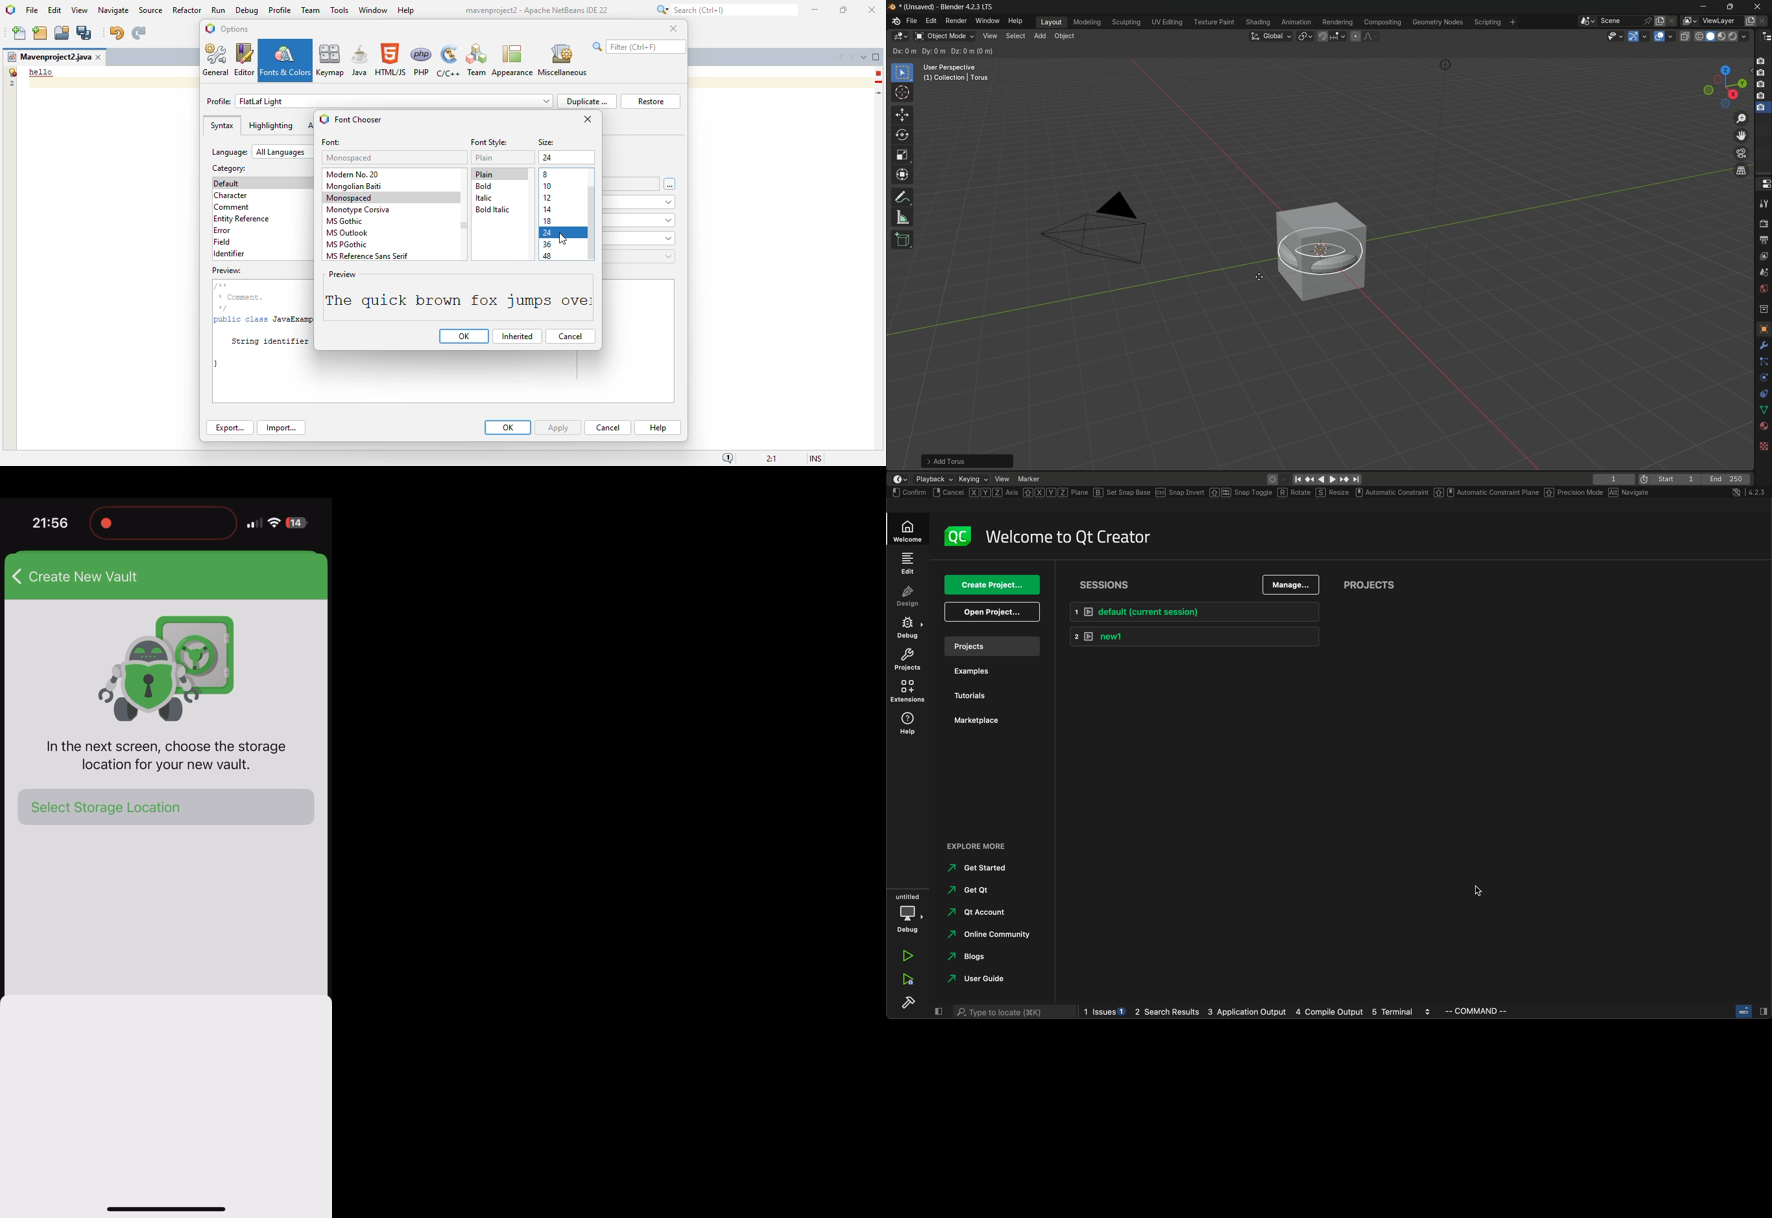 Image resolution: width=1792 pixels, height=1232 pixels. Describe the element at coordinates (138, 33) in the screenshot. I see `redo` at that location.